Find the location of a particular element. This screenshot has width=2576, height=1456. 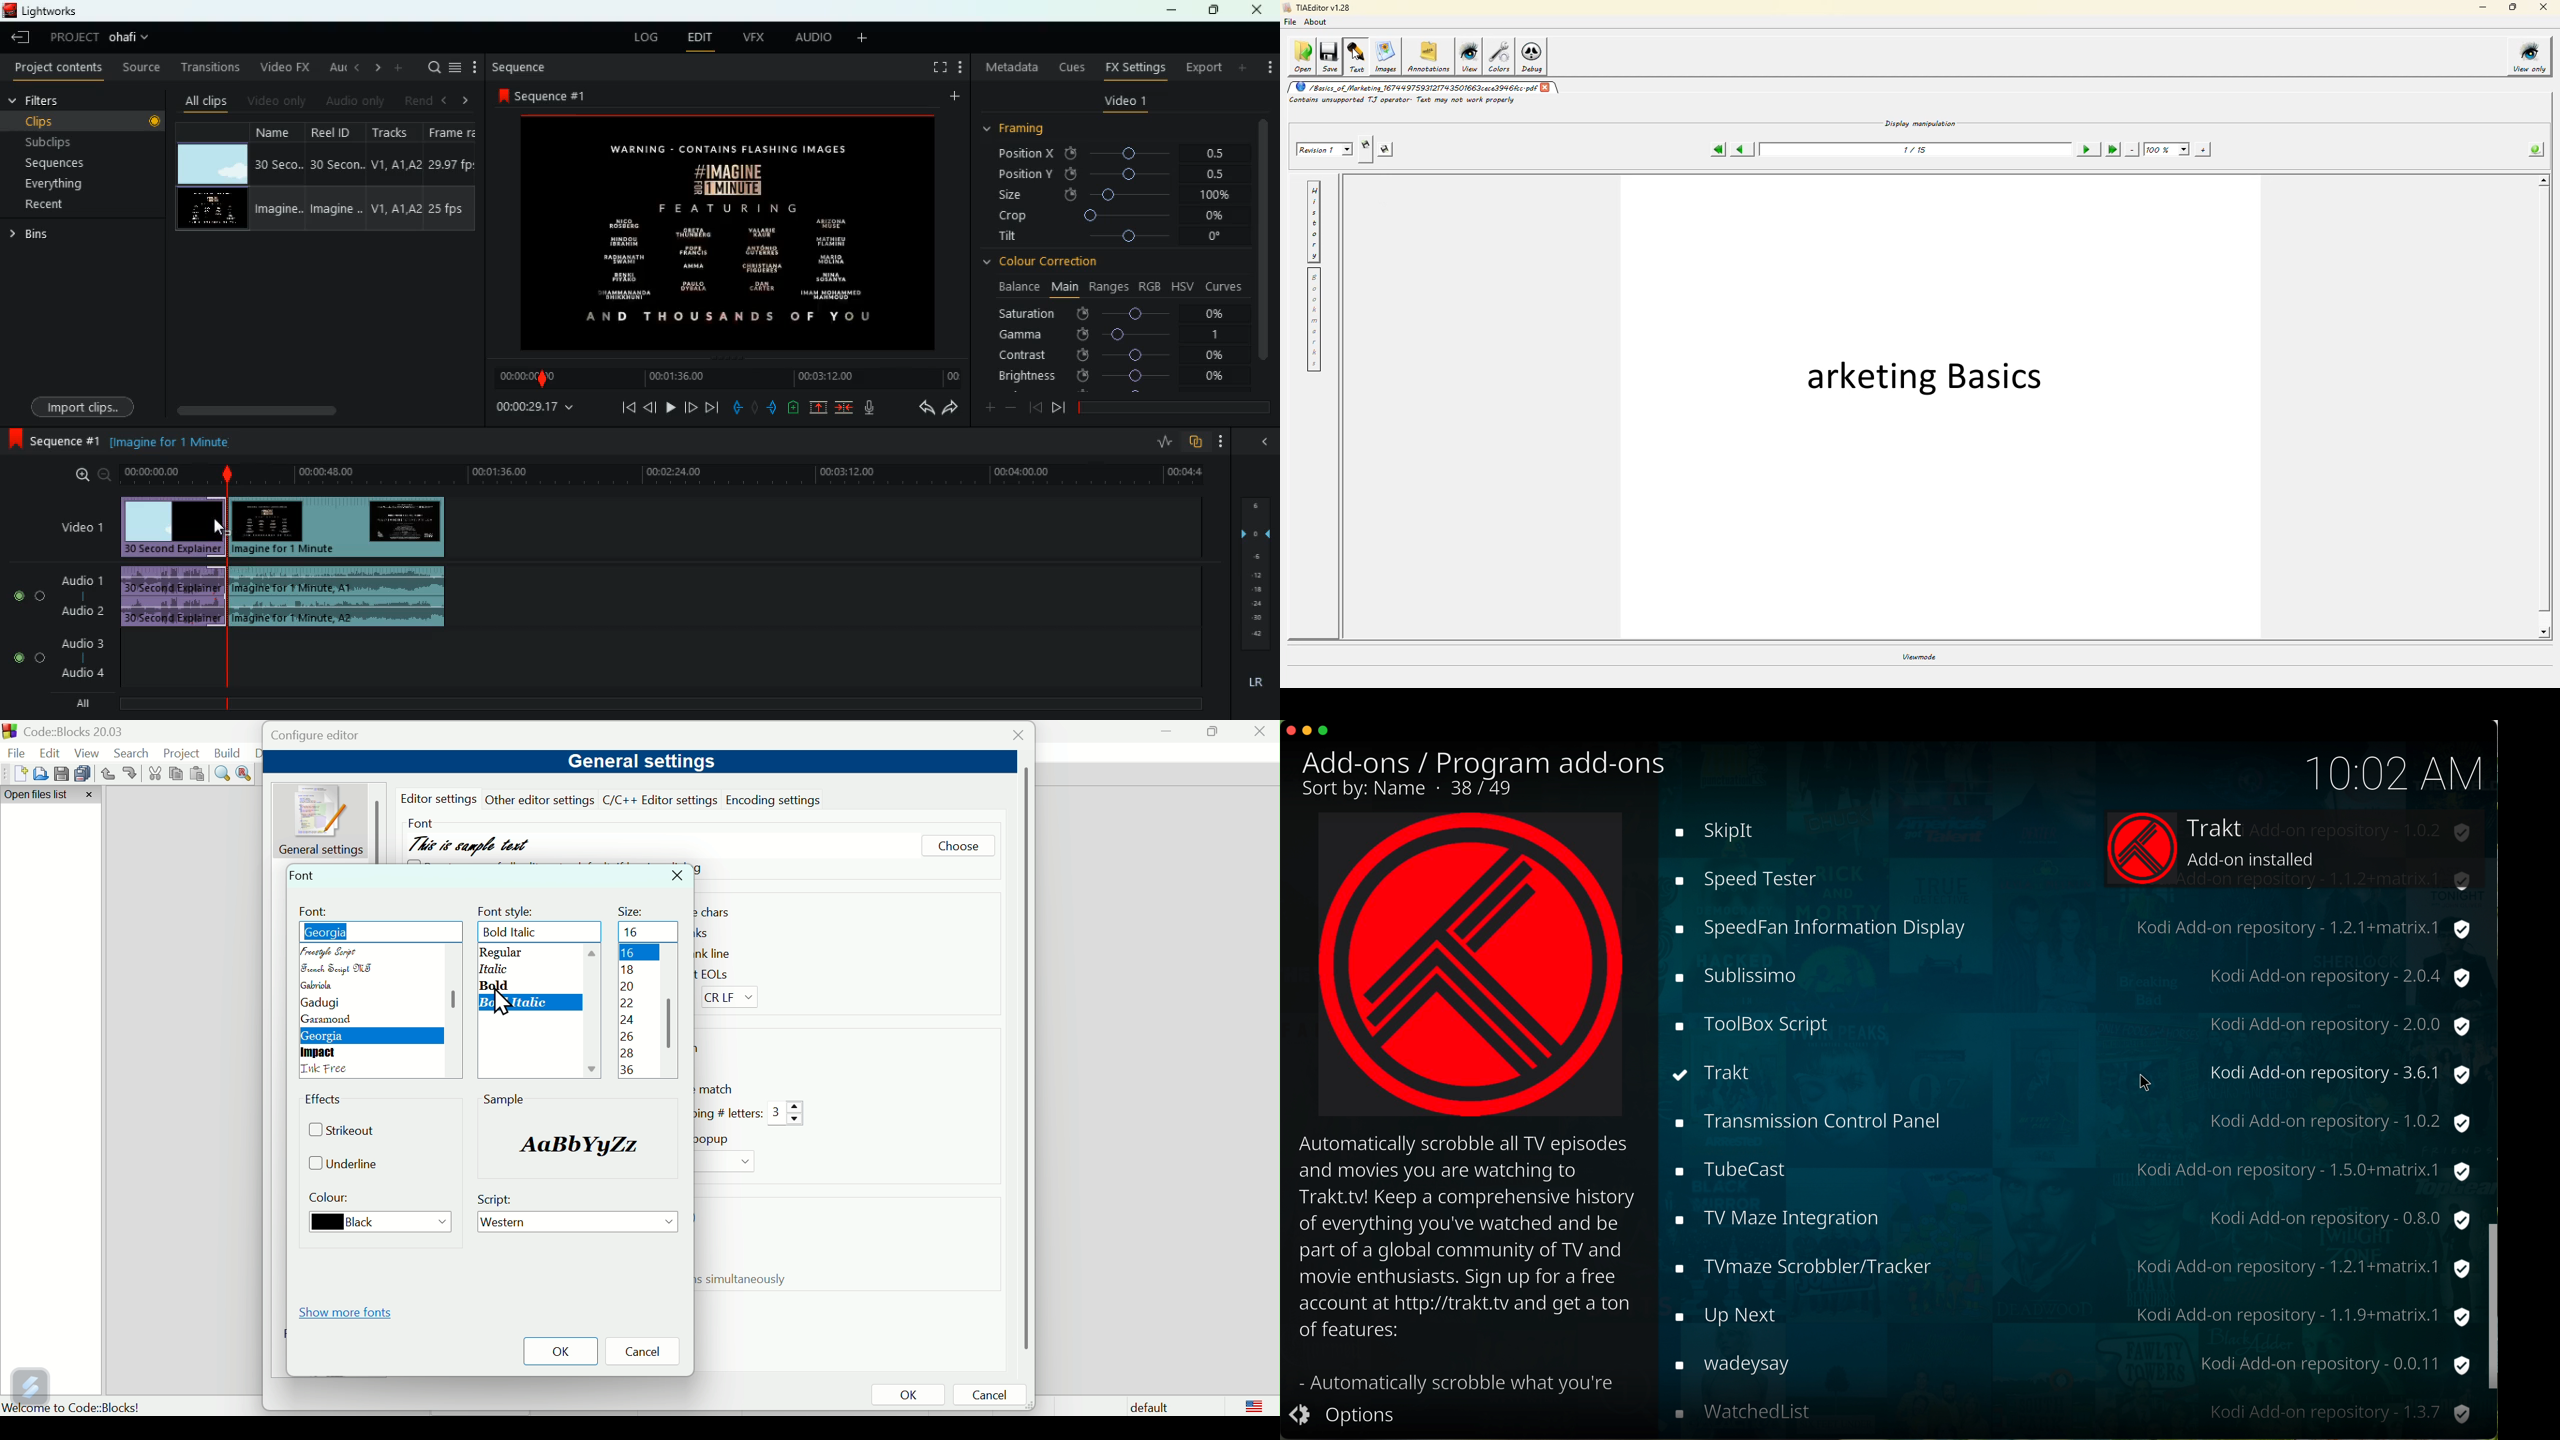

more is located at coordinates (963, 69).